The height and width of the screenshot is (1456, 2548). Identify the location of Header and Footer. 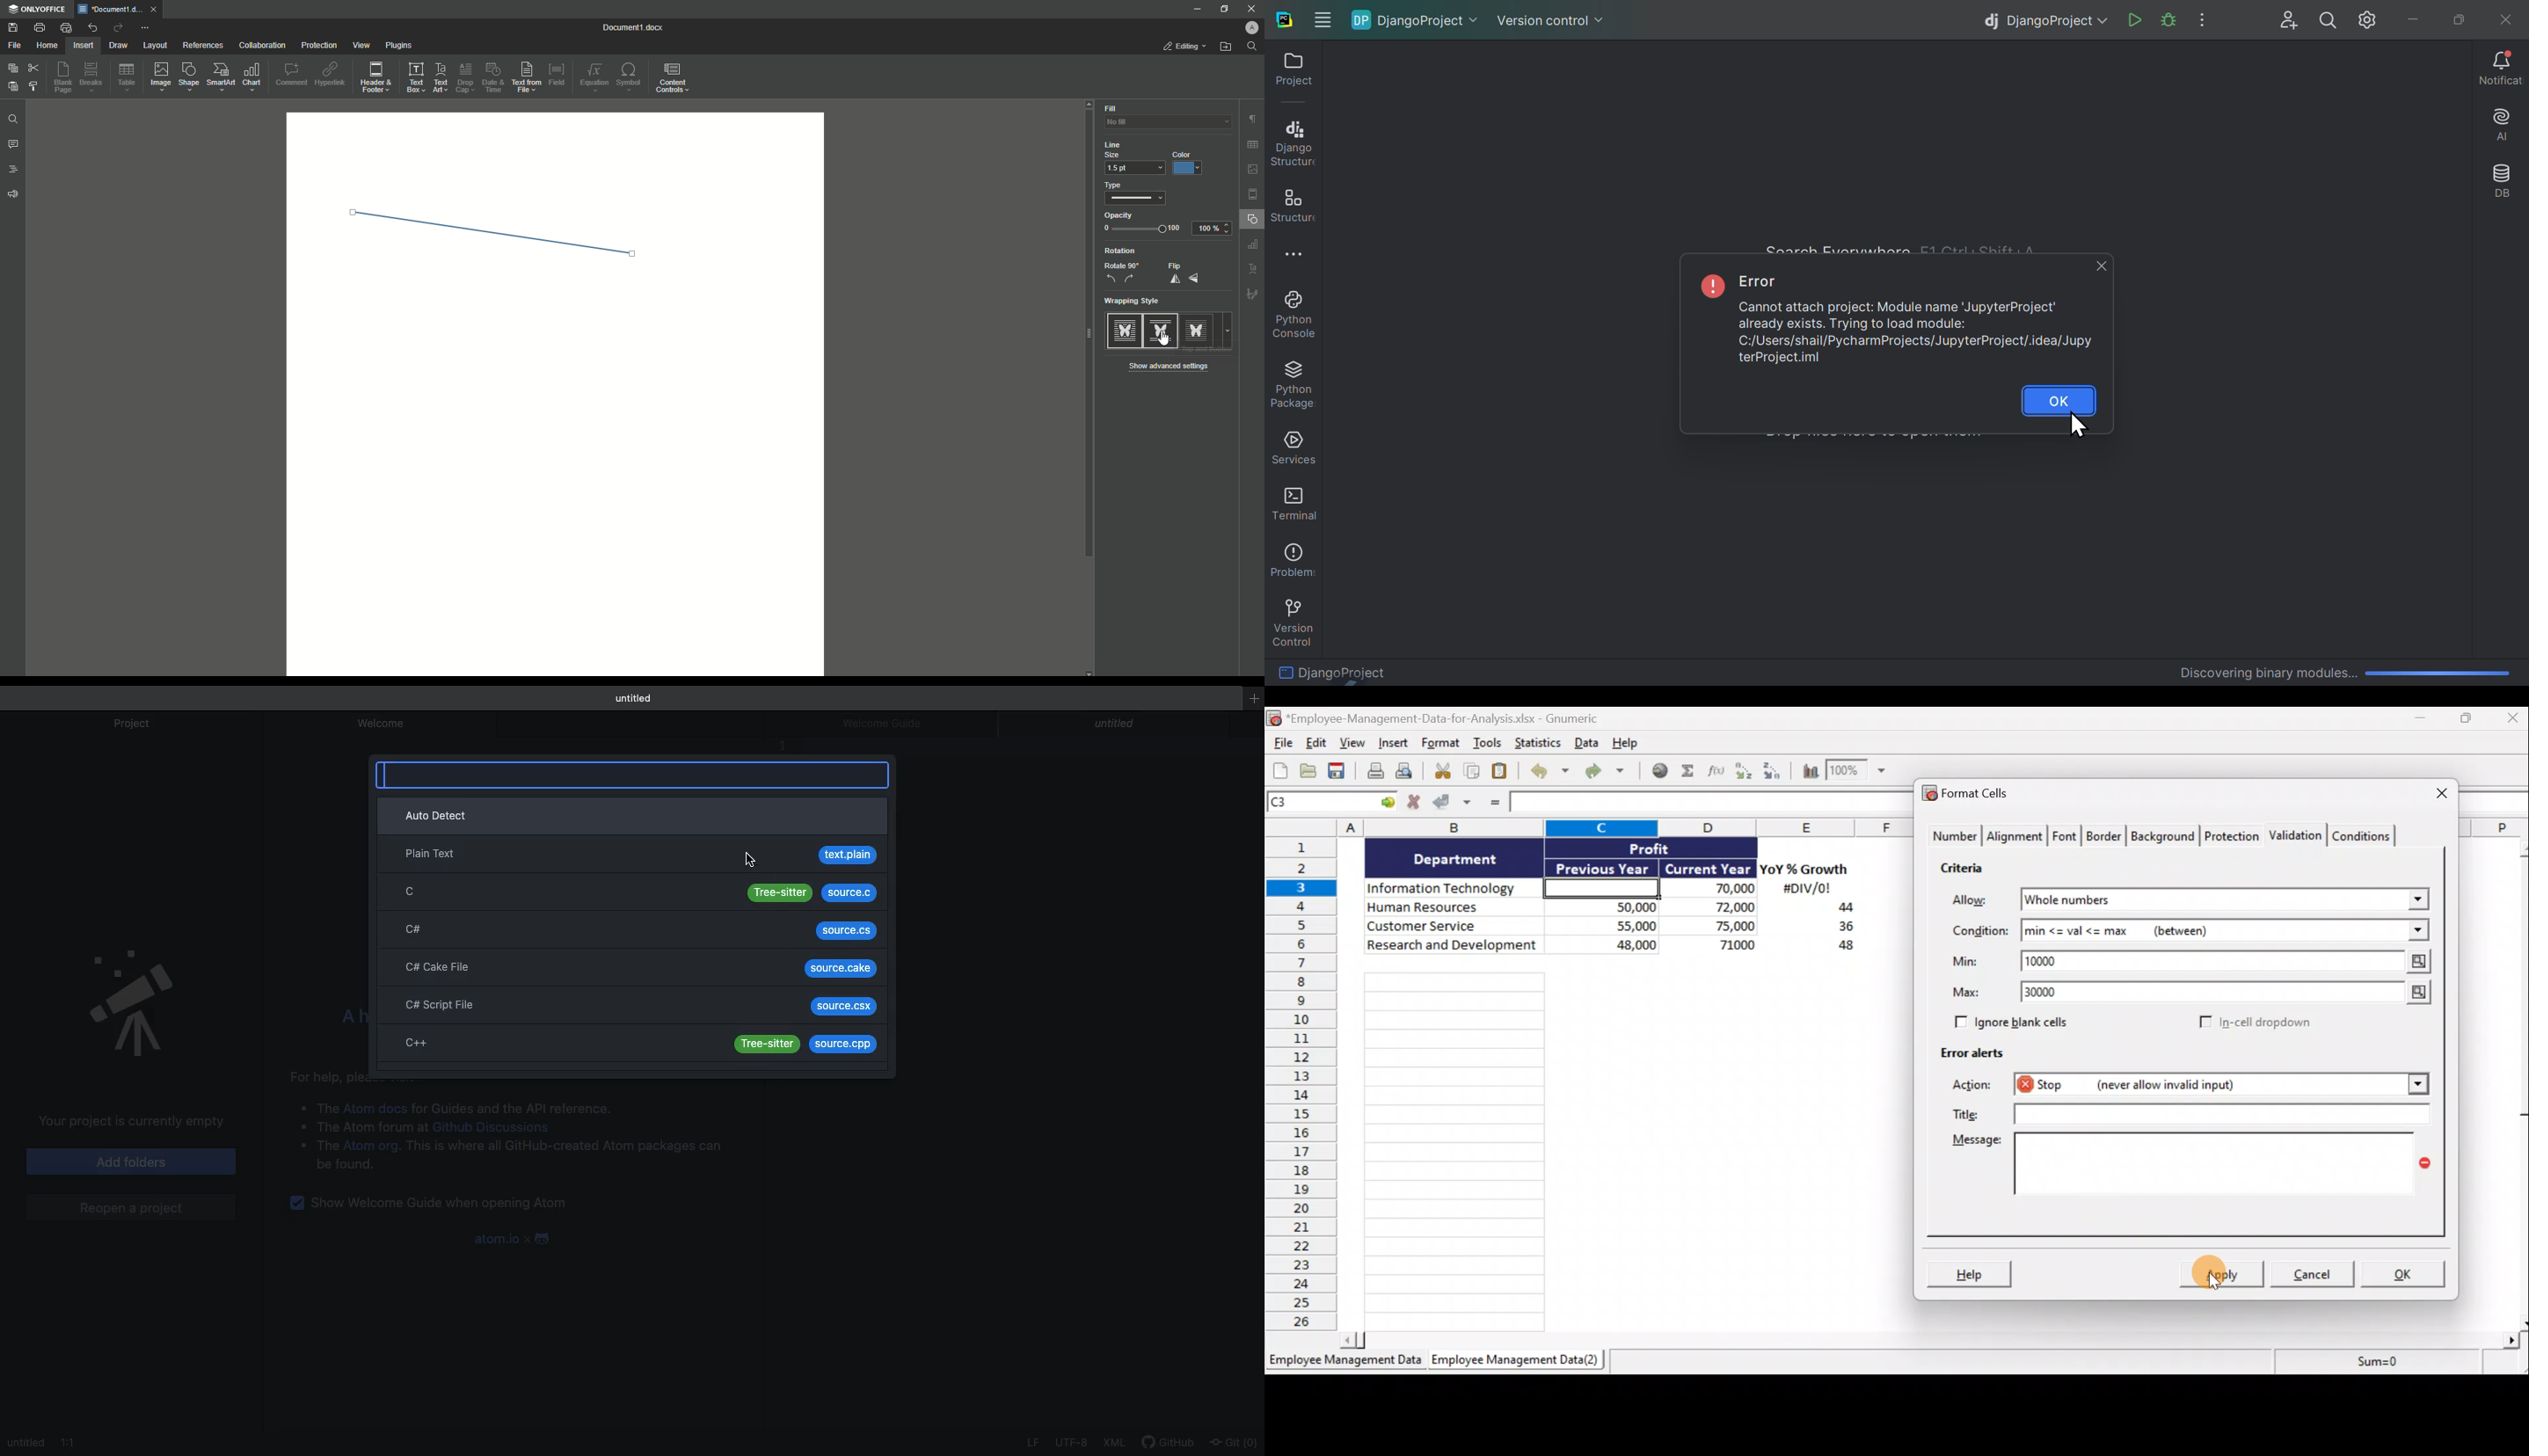
(377, 78).